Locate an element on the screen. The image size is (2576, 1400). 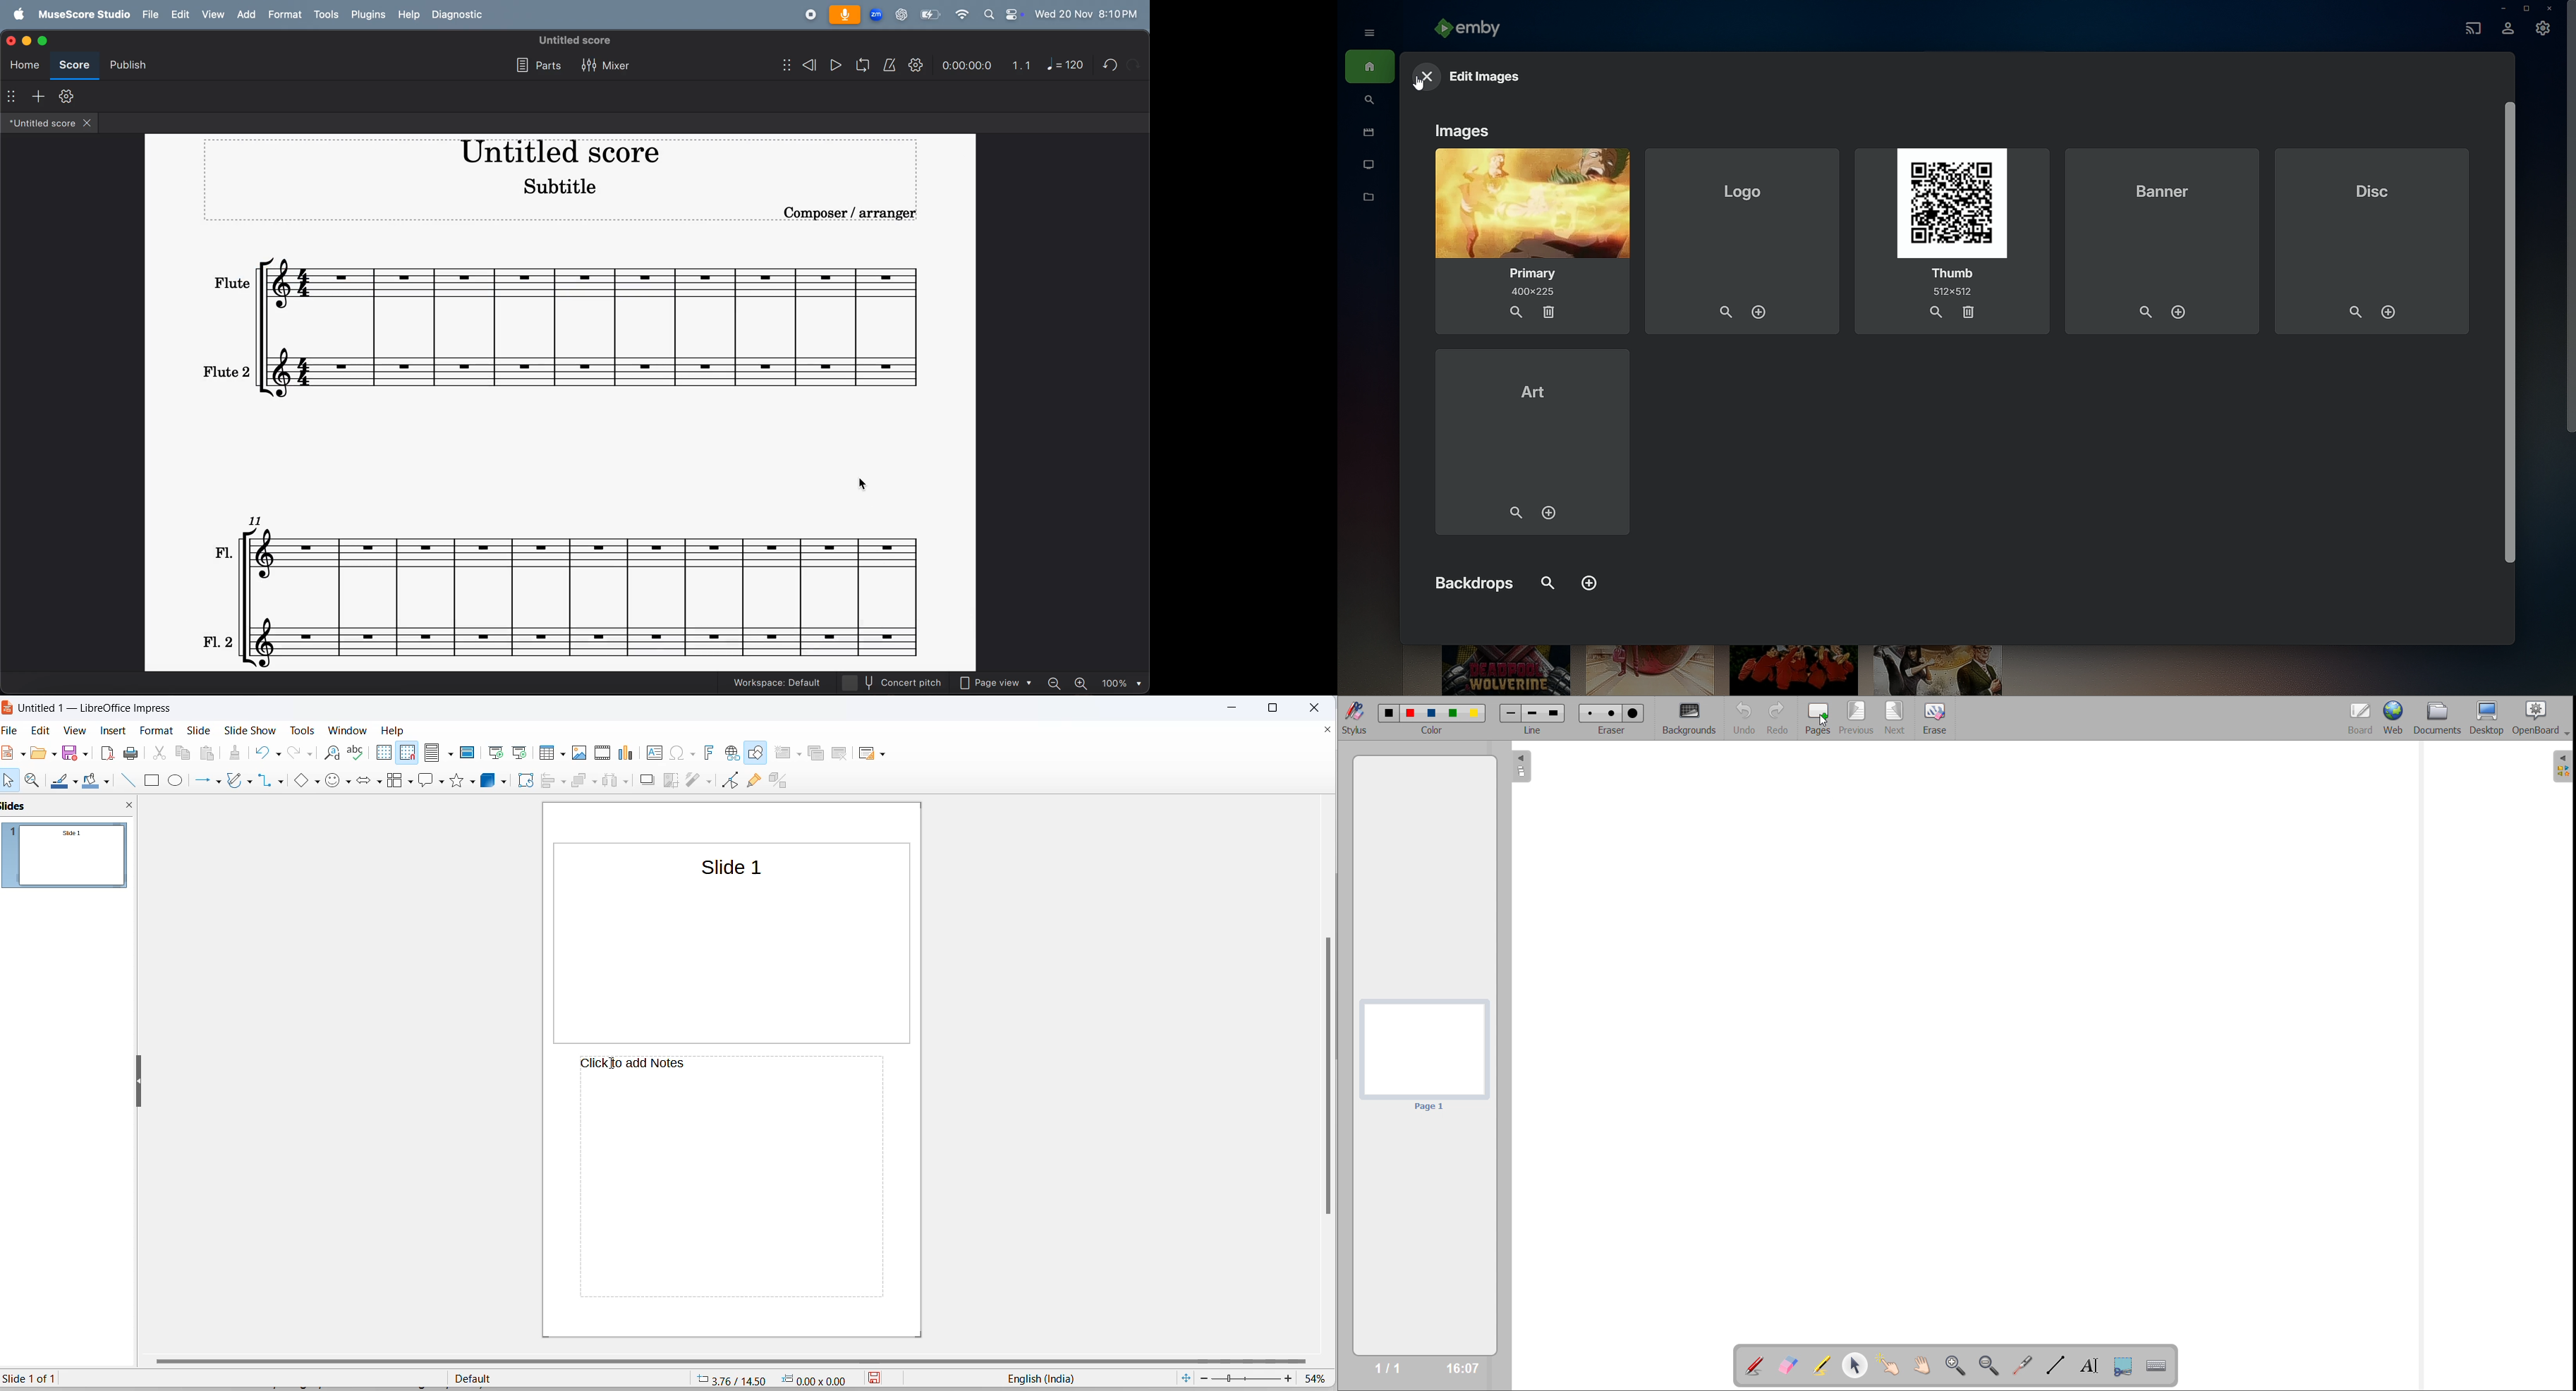
plugons is located at coordinates (370, 15).